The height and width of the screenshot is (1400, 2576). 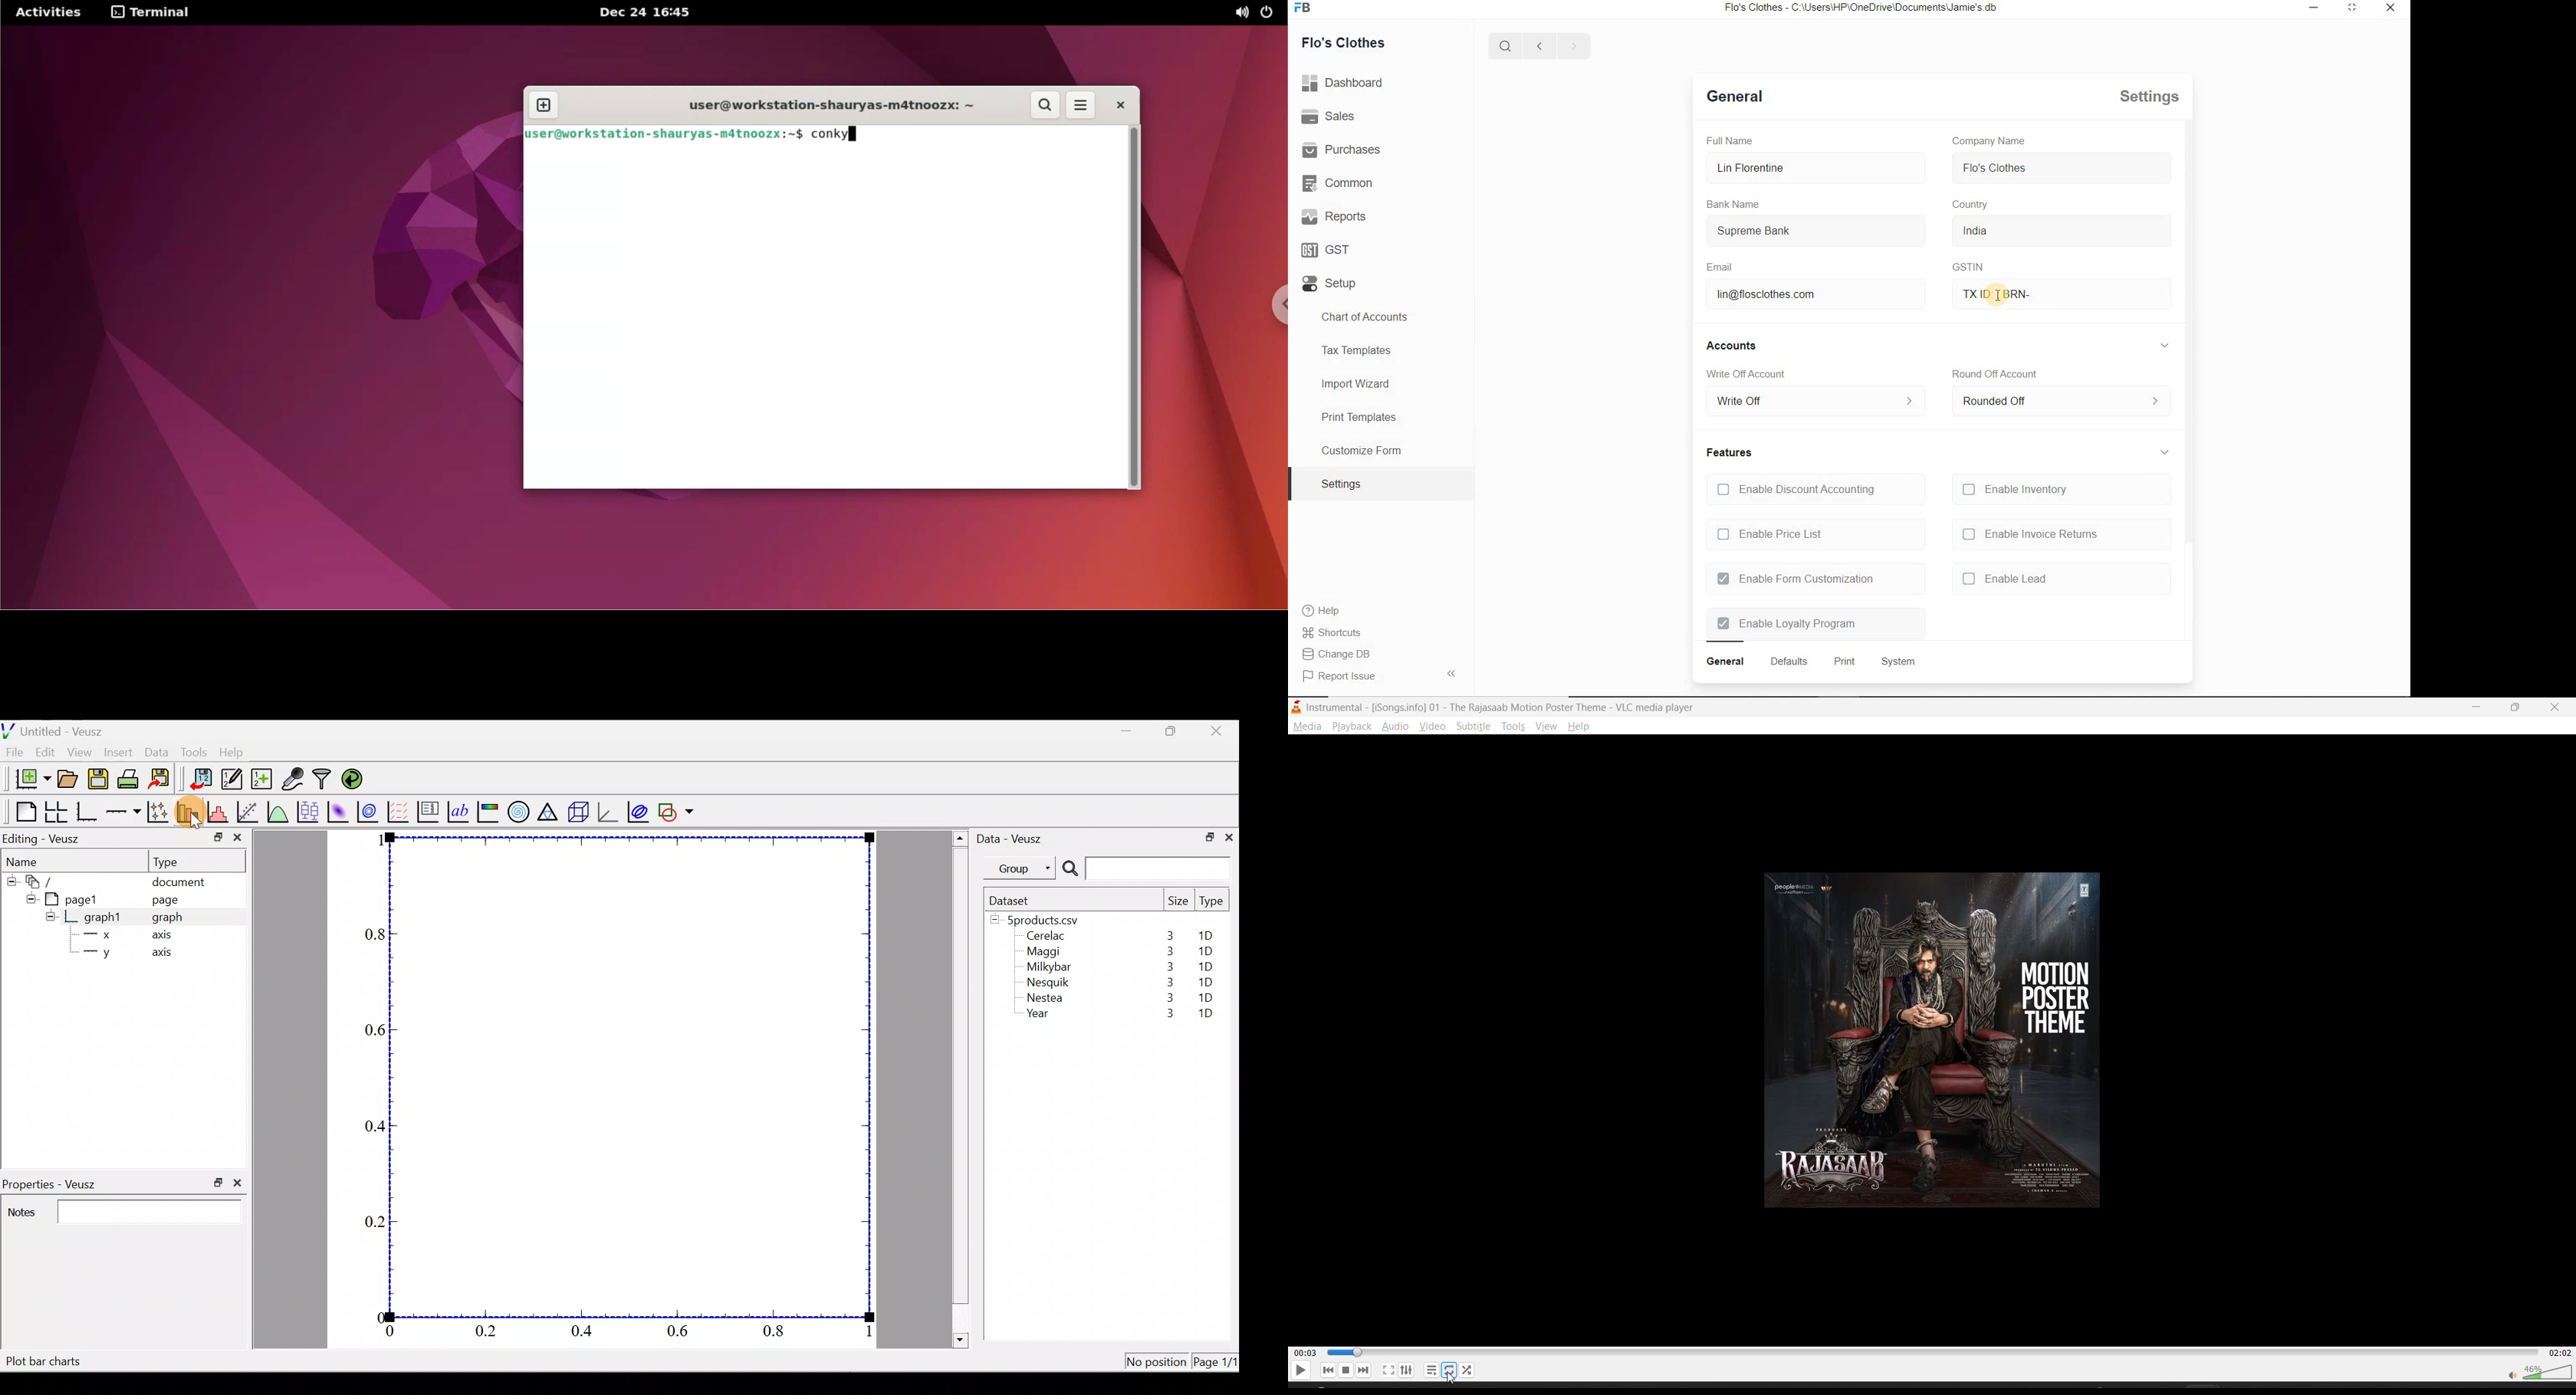 What do you see at coordinates (1736, 99) in the screenshot?
I see `general` at bounding box center [1736, 99].